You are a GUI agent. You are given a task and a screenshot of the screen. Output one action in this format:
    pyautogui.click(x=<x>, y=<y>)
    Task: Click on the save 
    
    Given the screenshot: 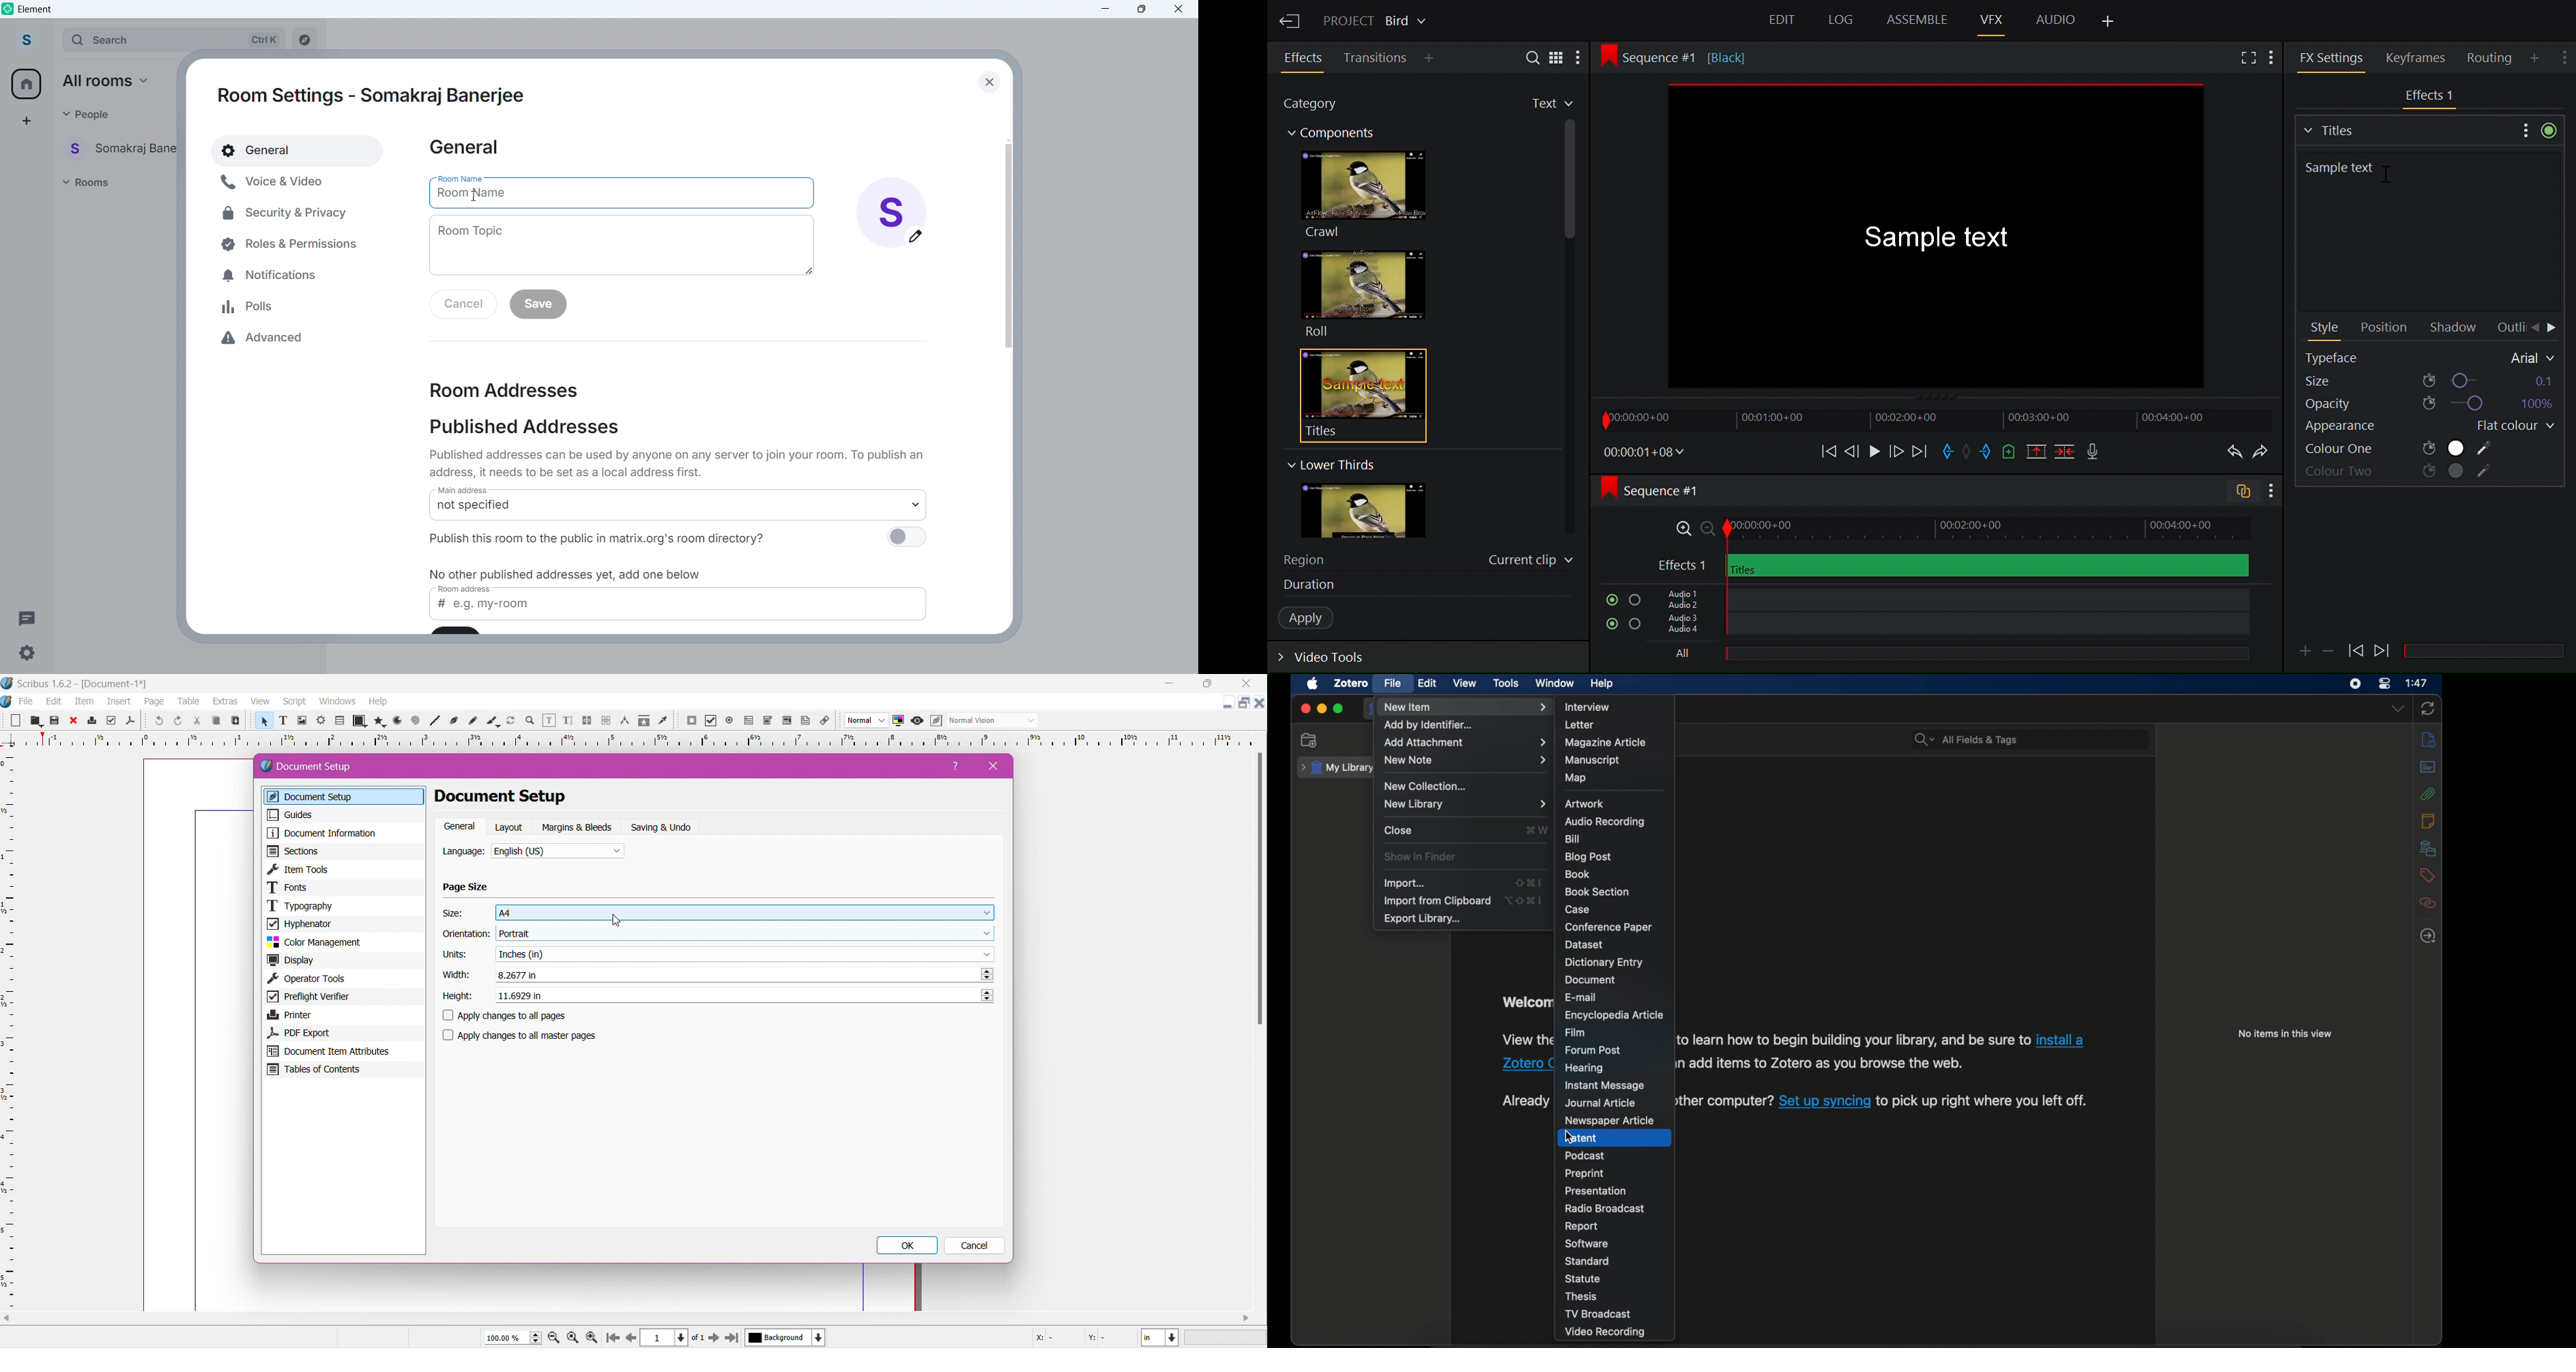 What is the action you would take?
    pyautogui.click(x=538, y=304)
    